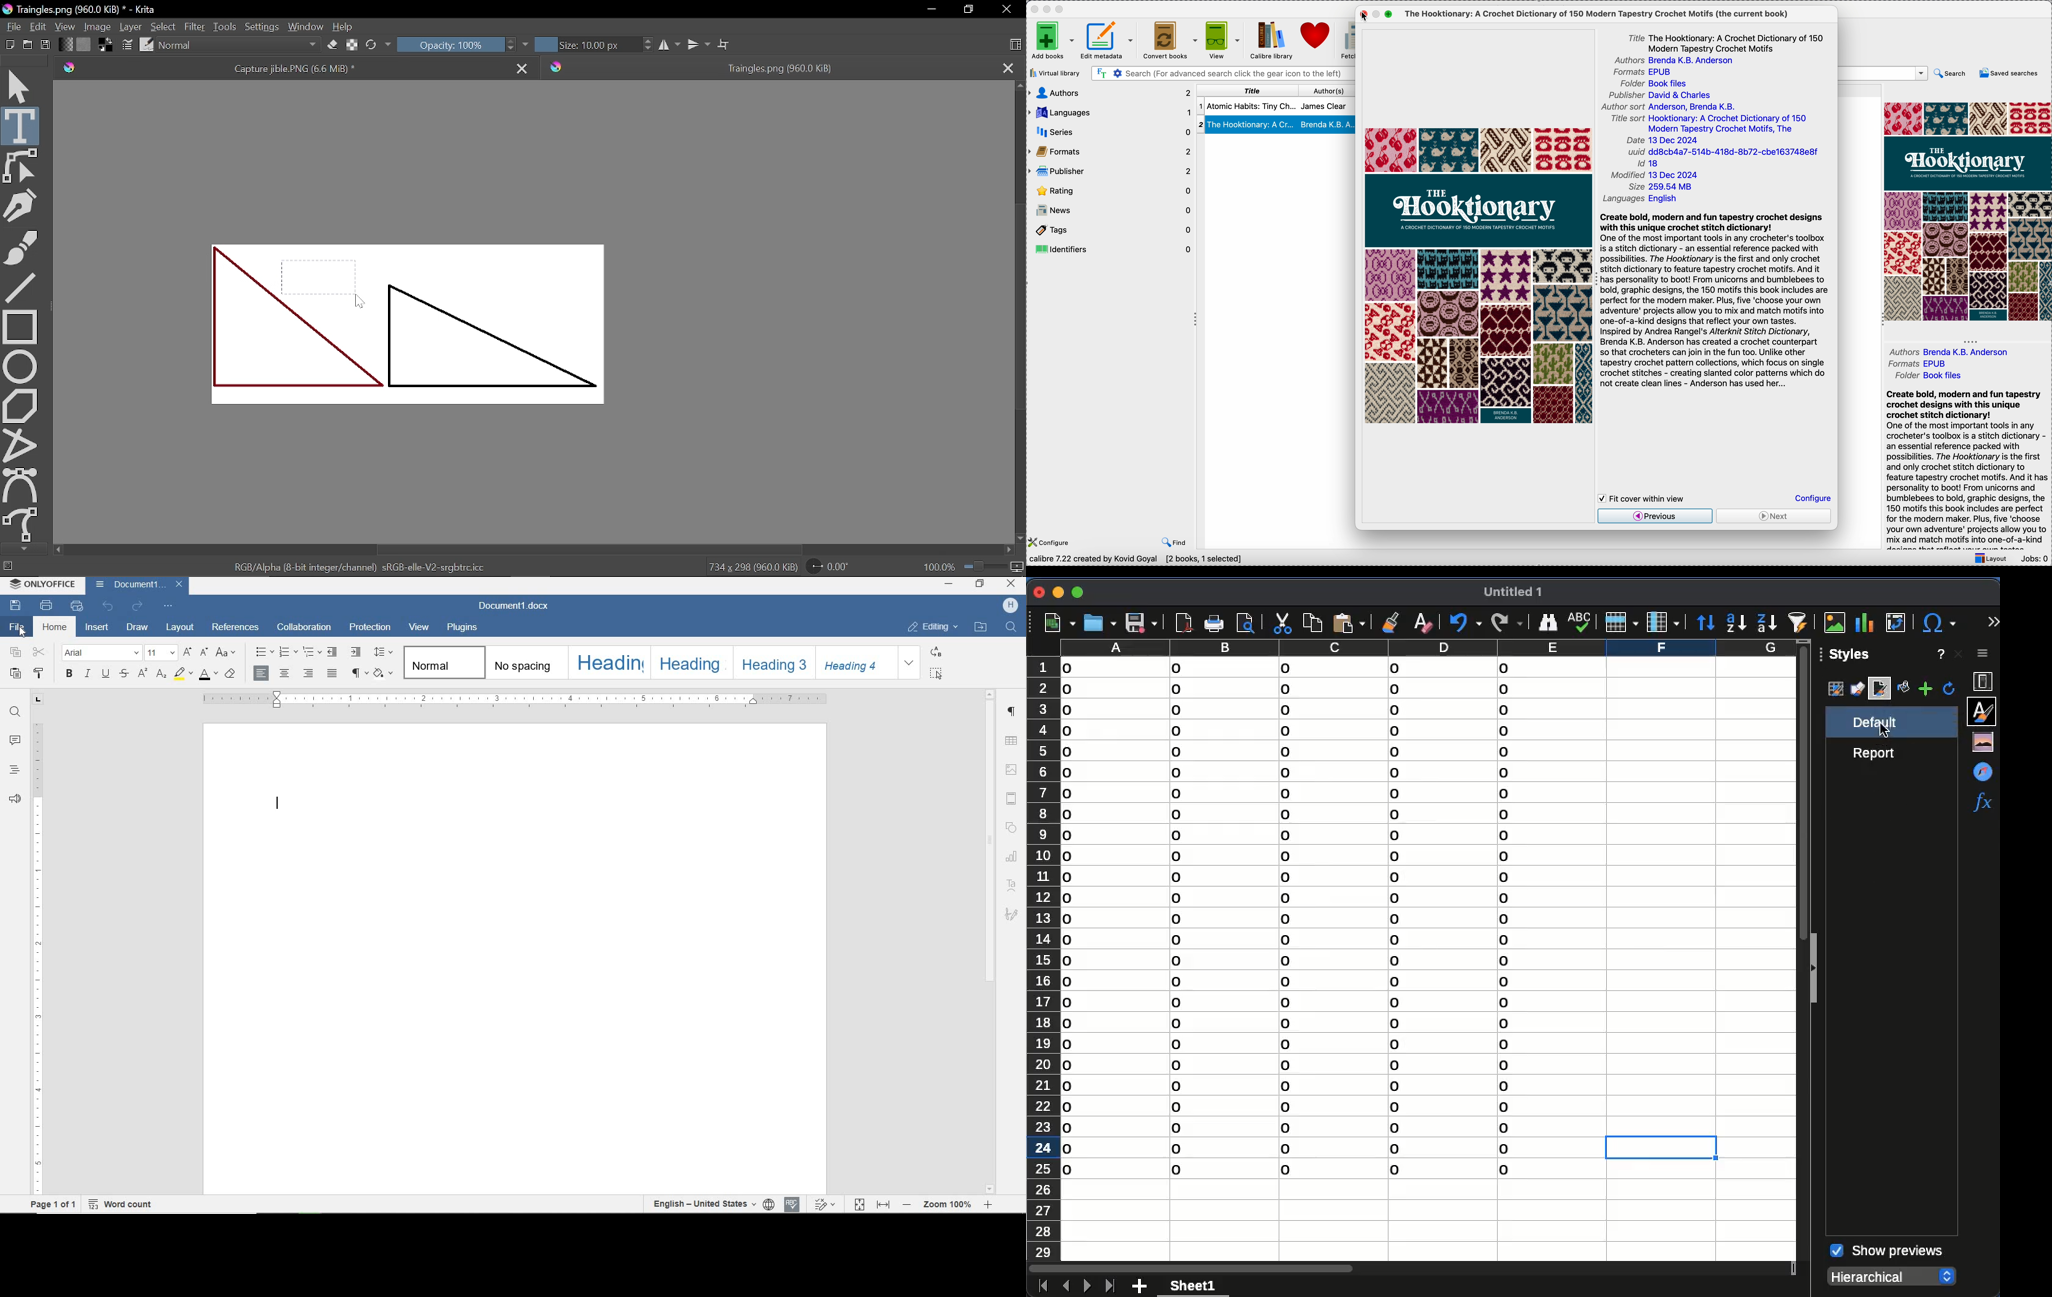 Image resolution: width=2072 pixels, height=1316 pixels. What do you see at coordinates (142, 673) in the screenshot?
I see `superscript` at bounding box center [142, 673].